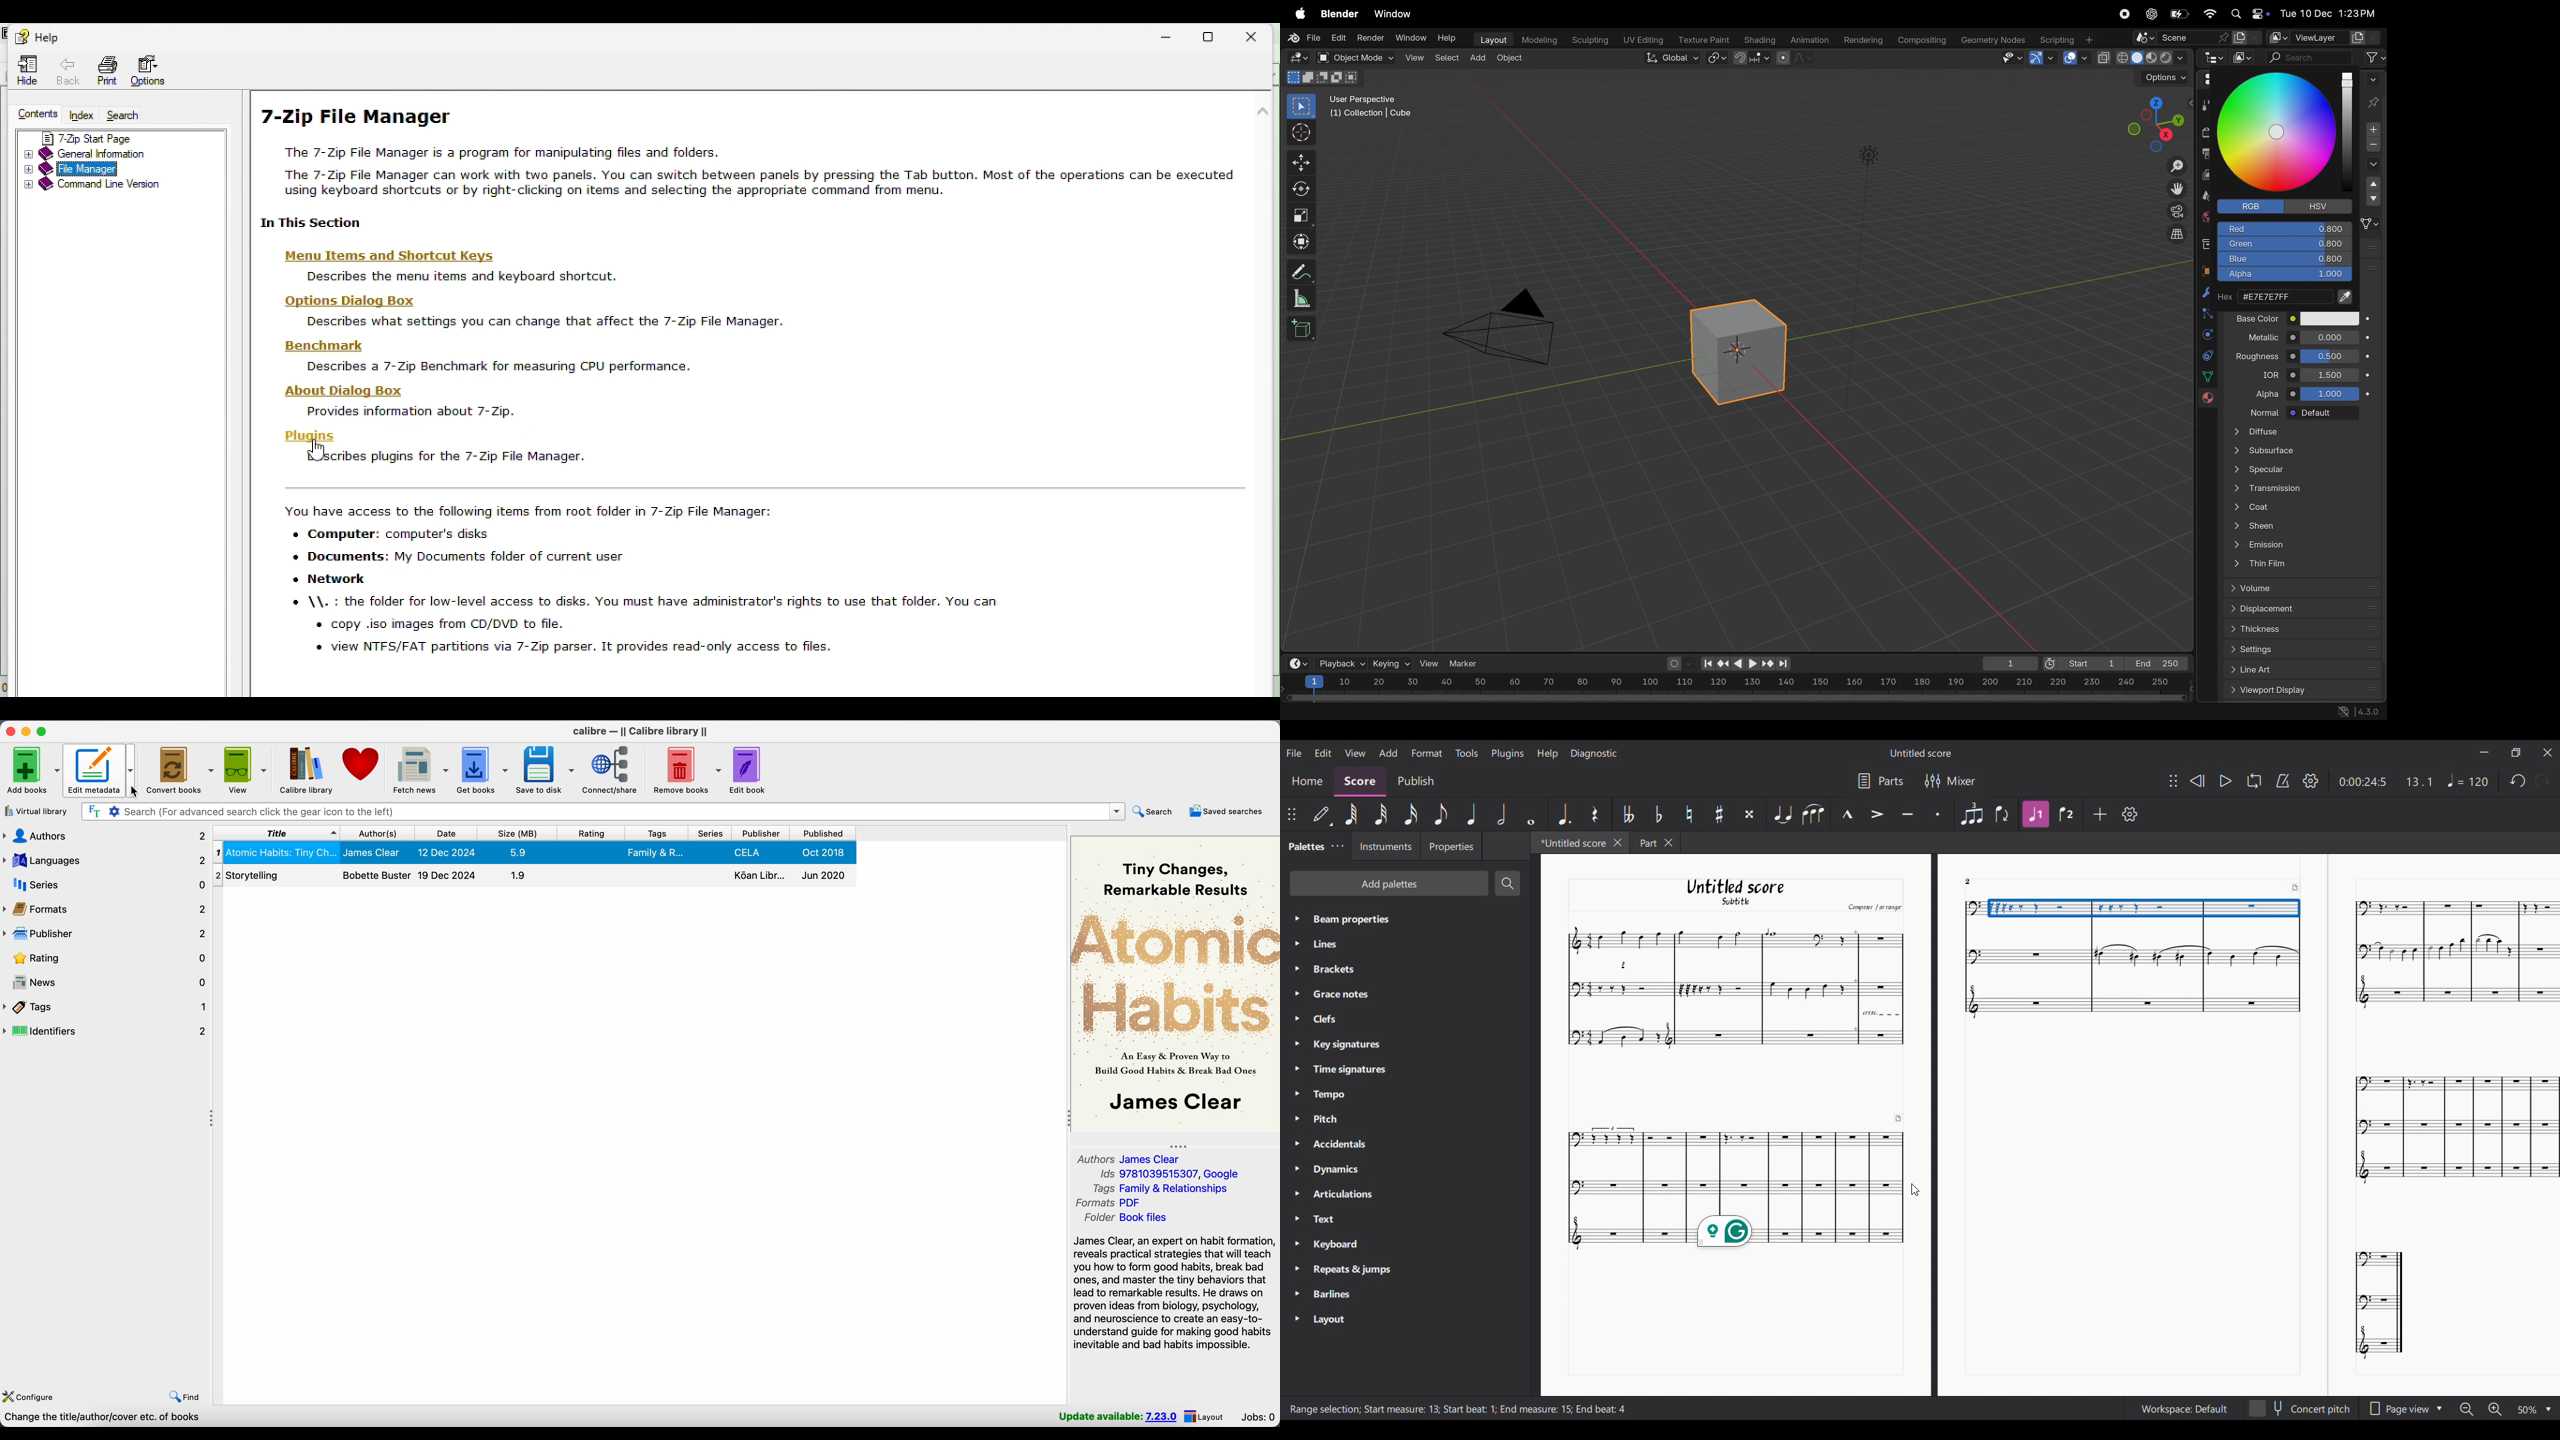  Describe the element at coordinates (1355, 752) in the screenshot. I see `View menu` at that location.